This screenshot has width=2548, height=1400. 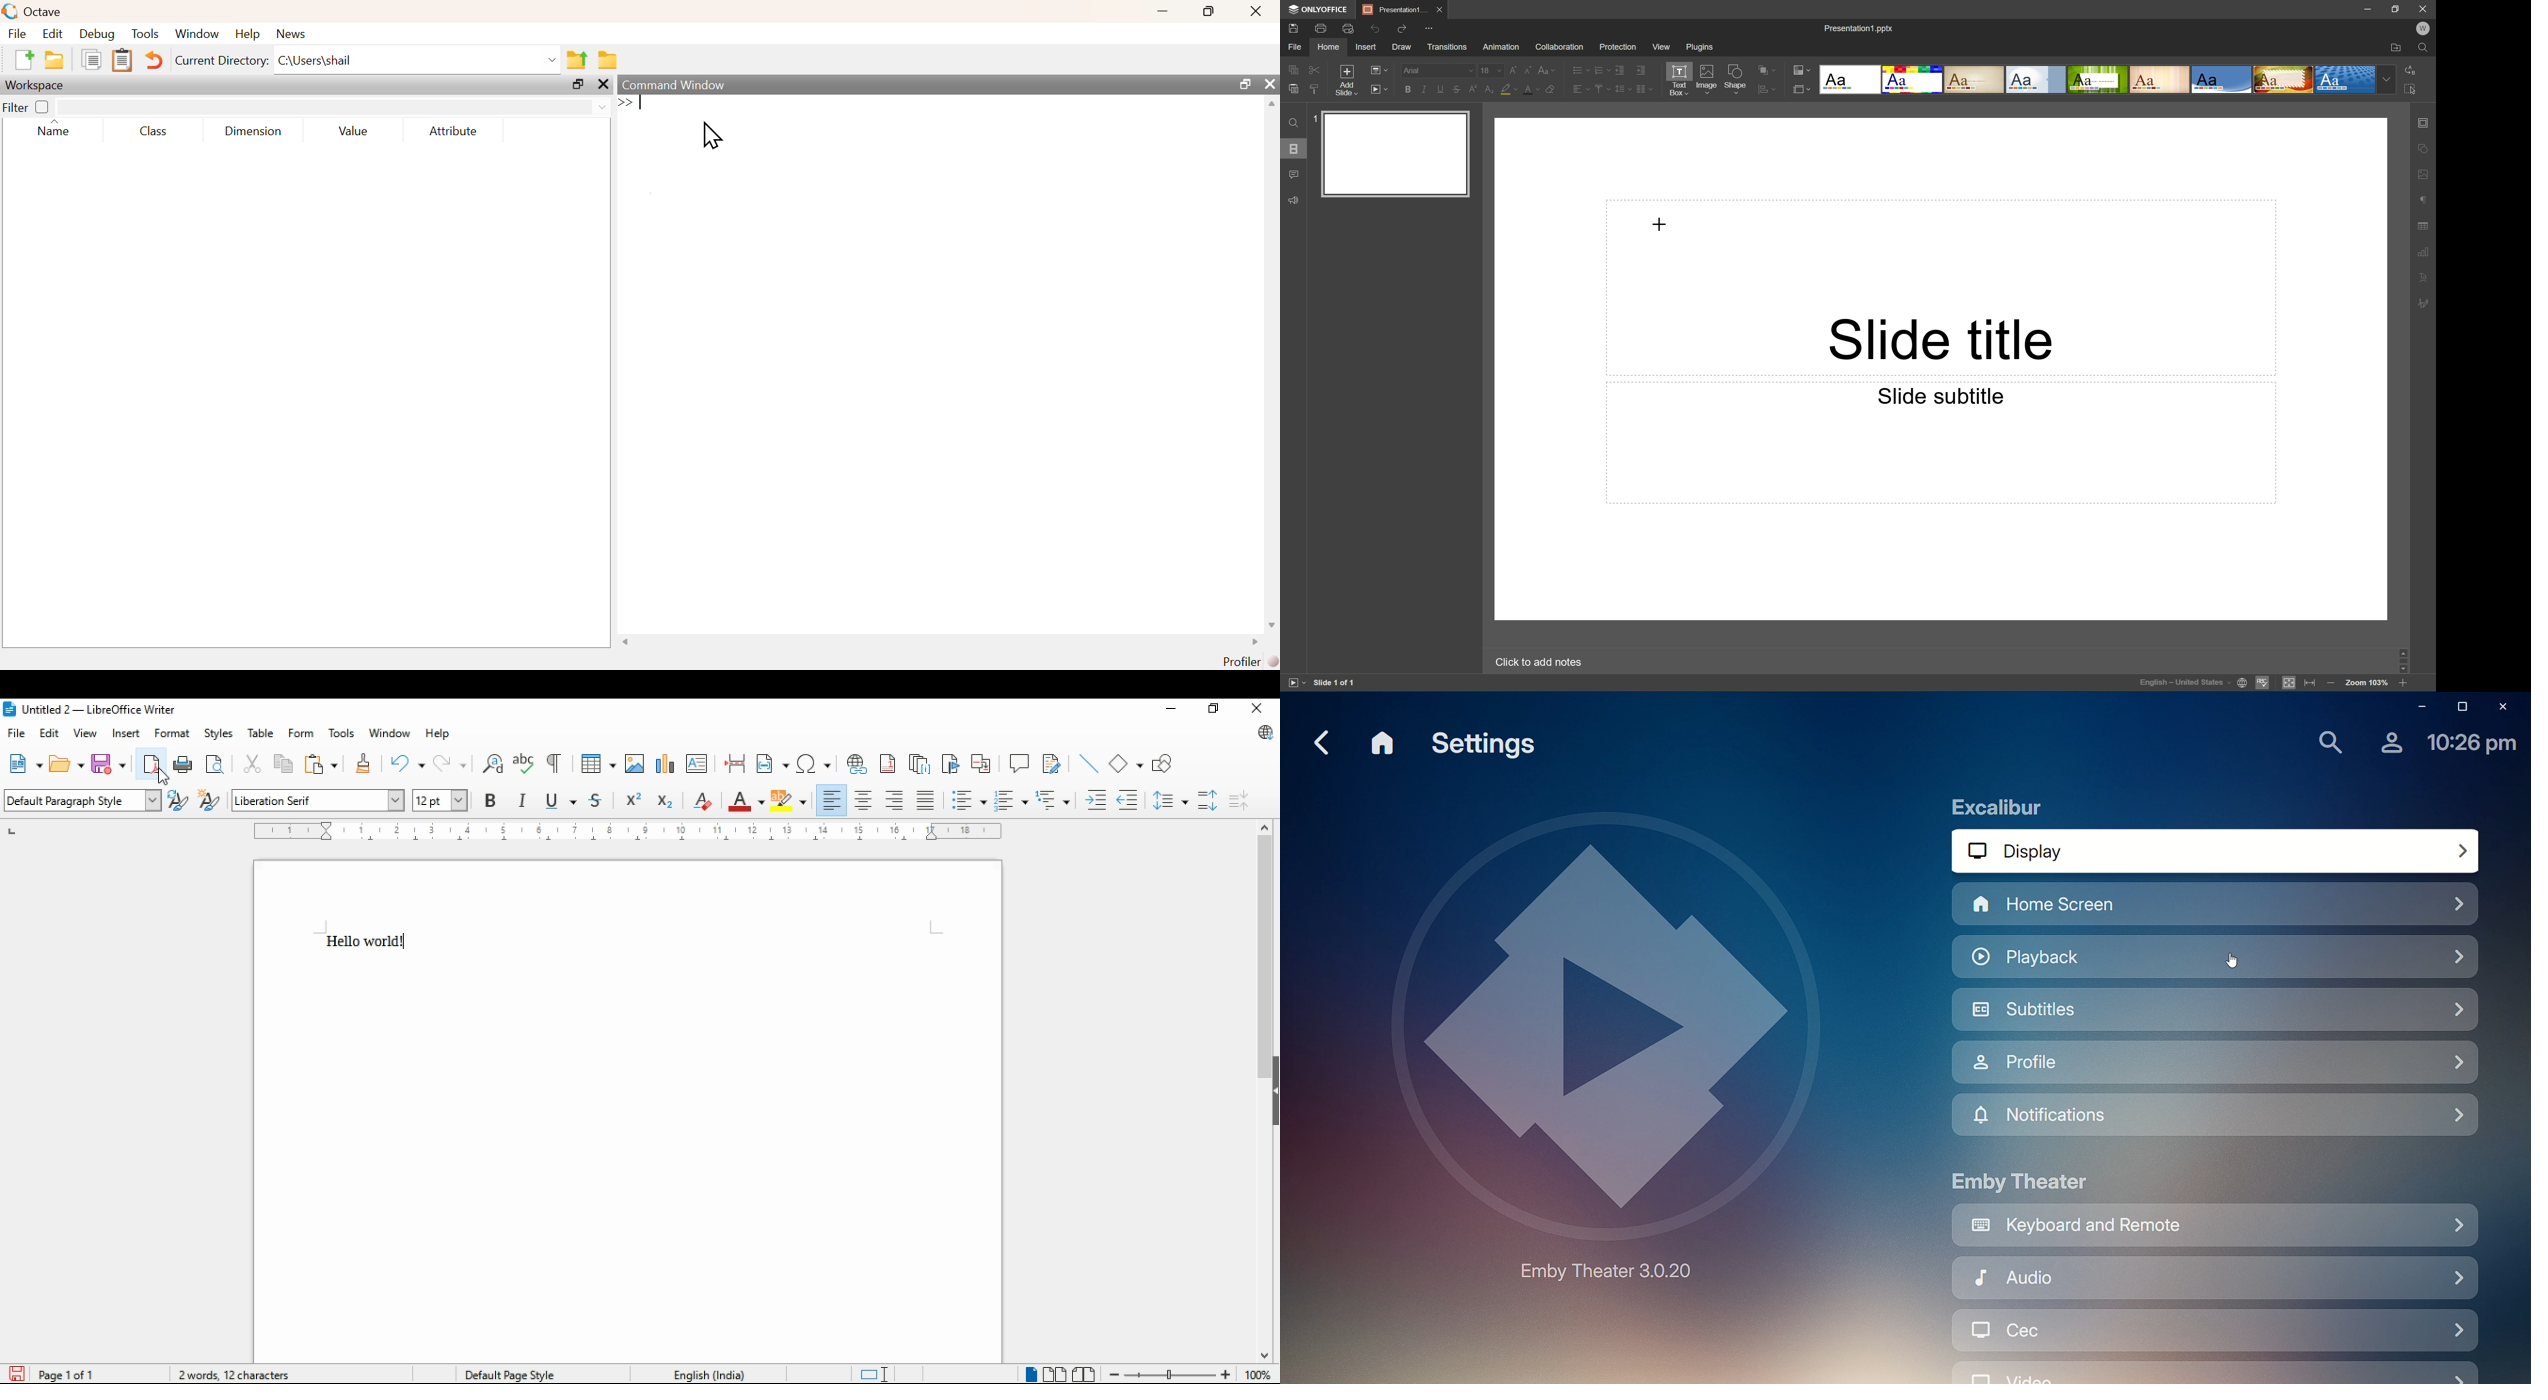 What do you see at coordinates (61, 129) in the screenshot?
I see `Name` at bounding box center [61, 129].